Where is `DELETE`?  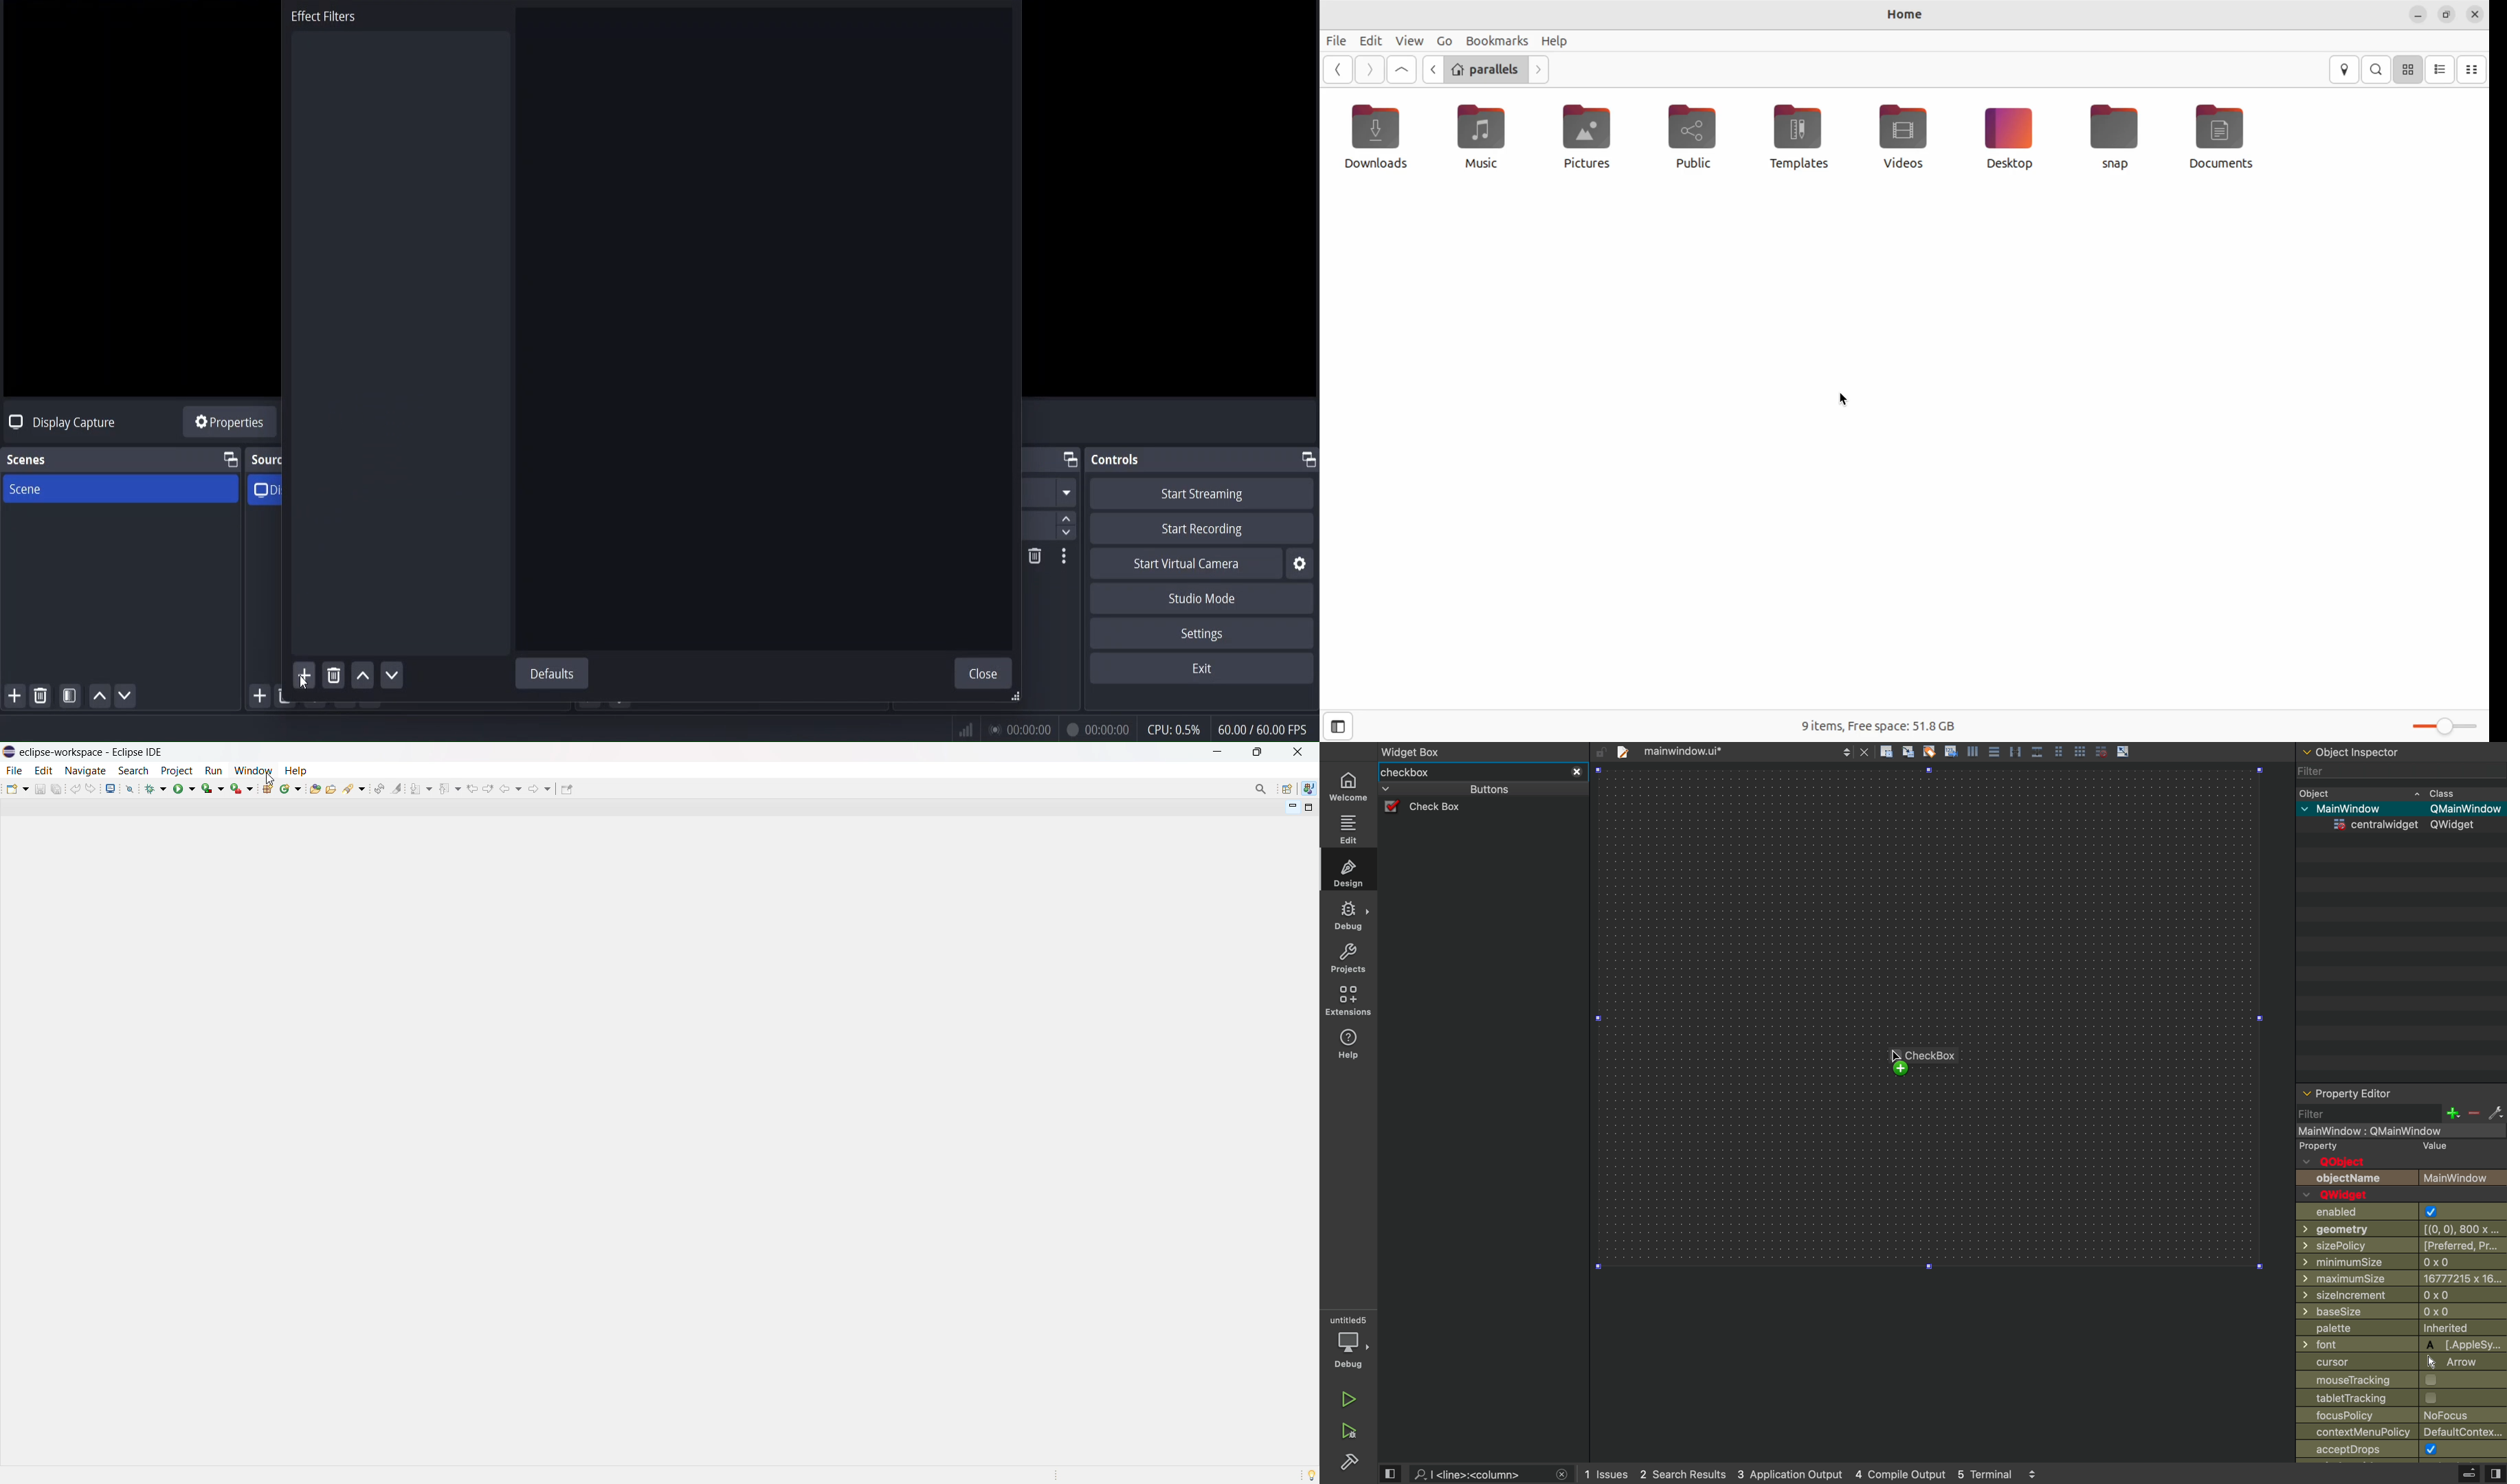
DELETE is located at coordinates (1032, 558).